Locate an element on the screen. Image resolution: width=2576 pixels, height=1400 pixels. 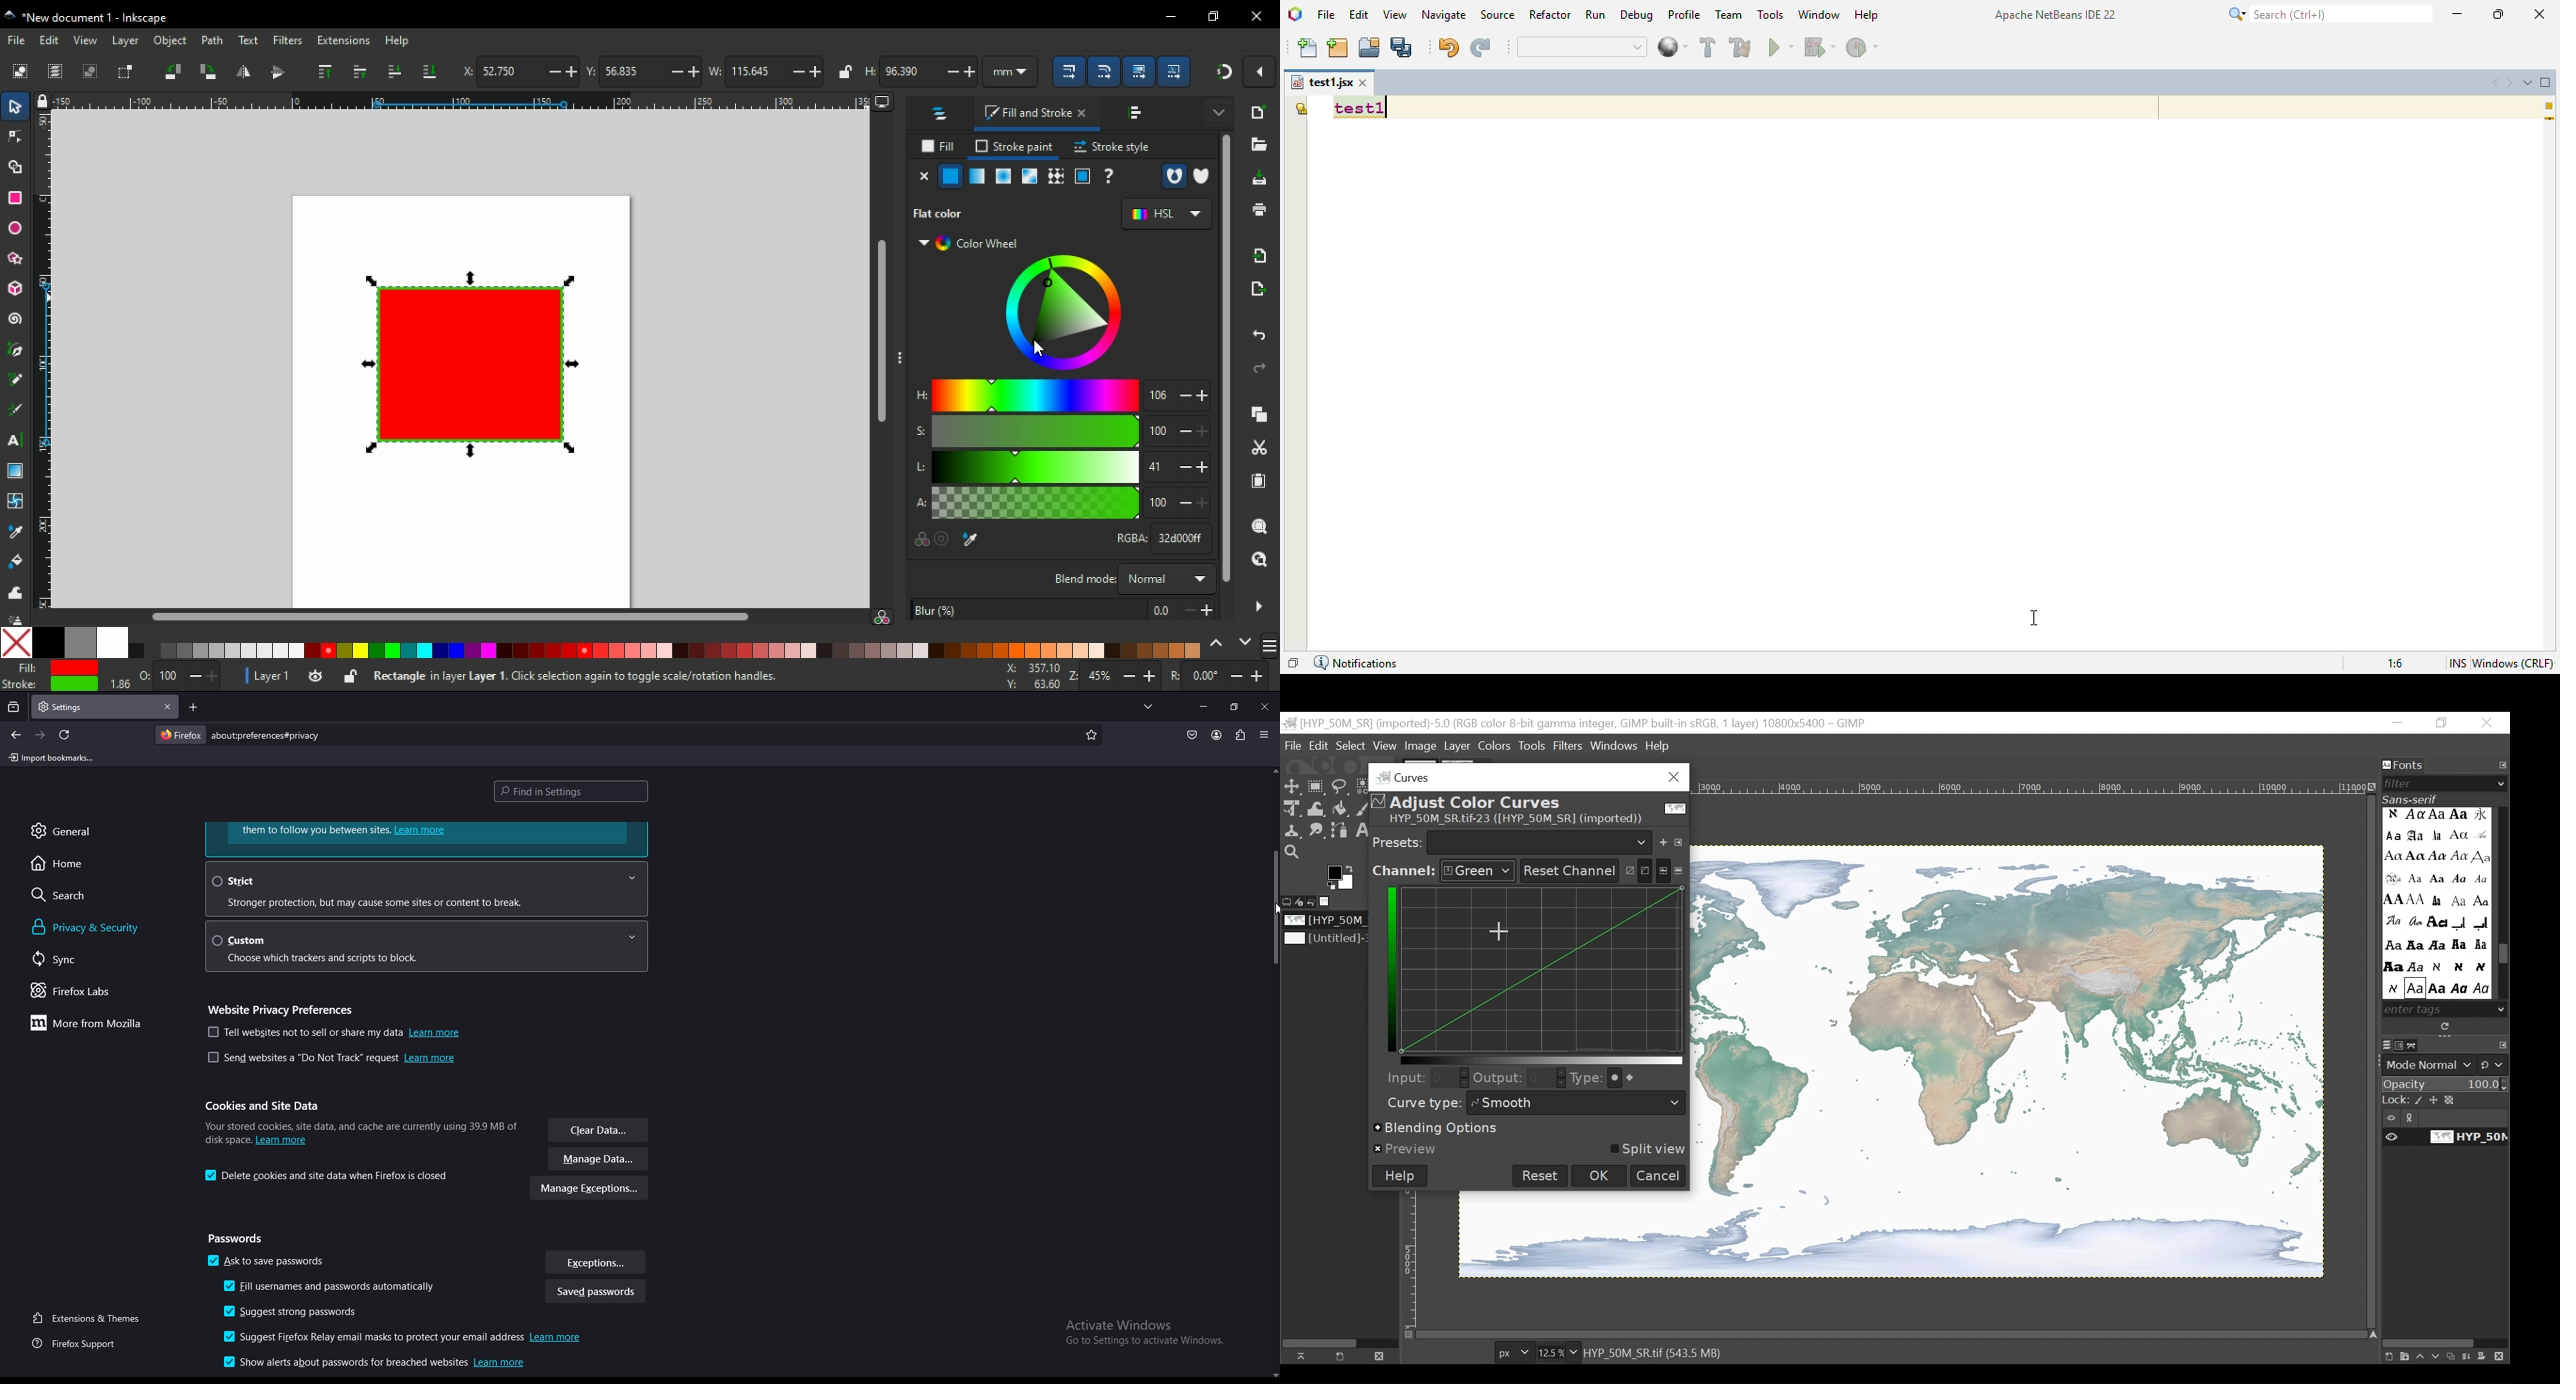
stroke style is located at coordinates (1111, 147).